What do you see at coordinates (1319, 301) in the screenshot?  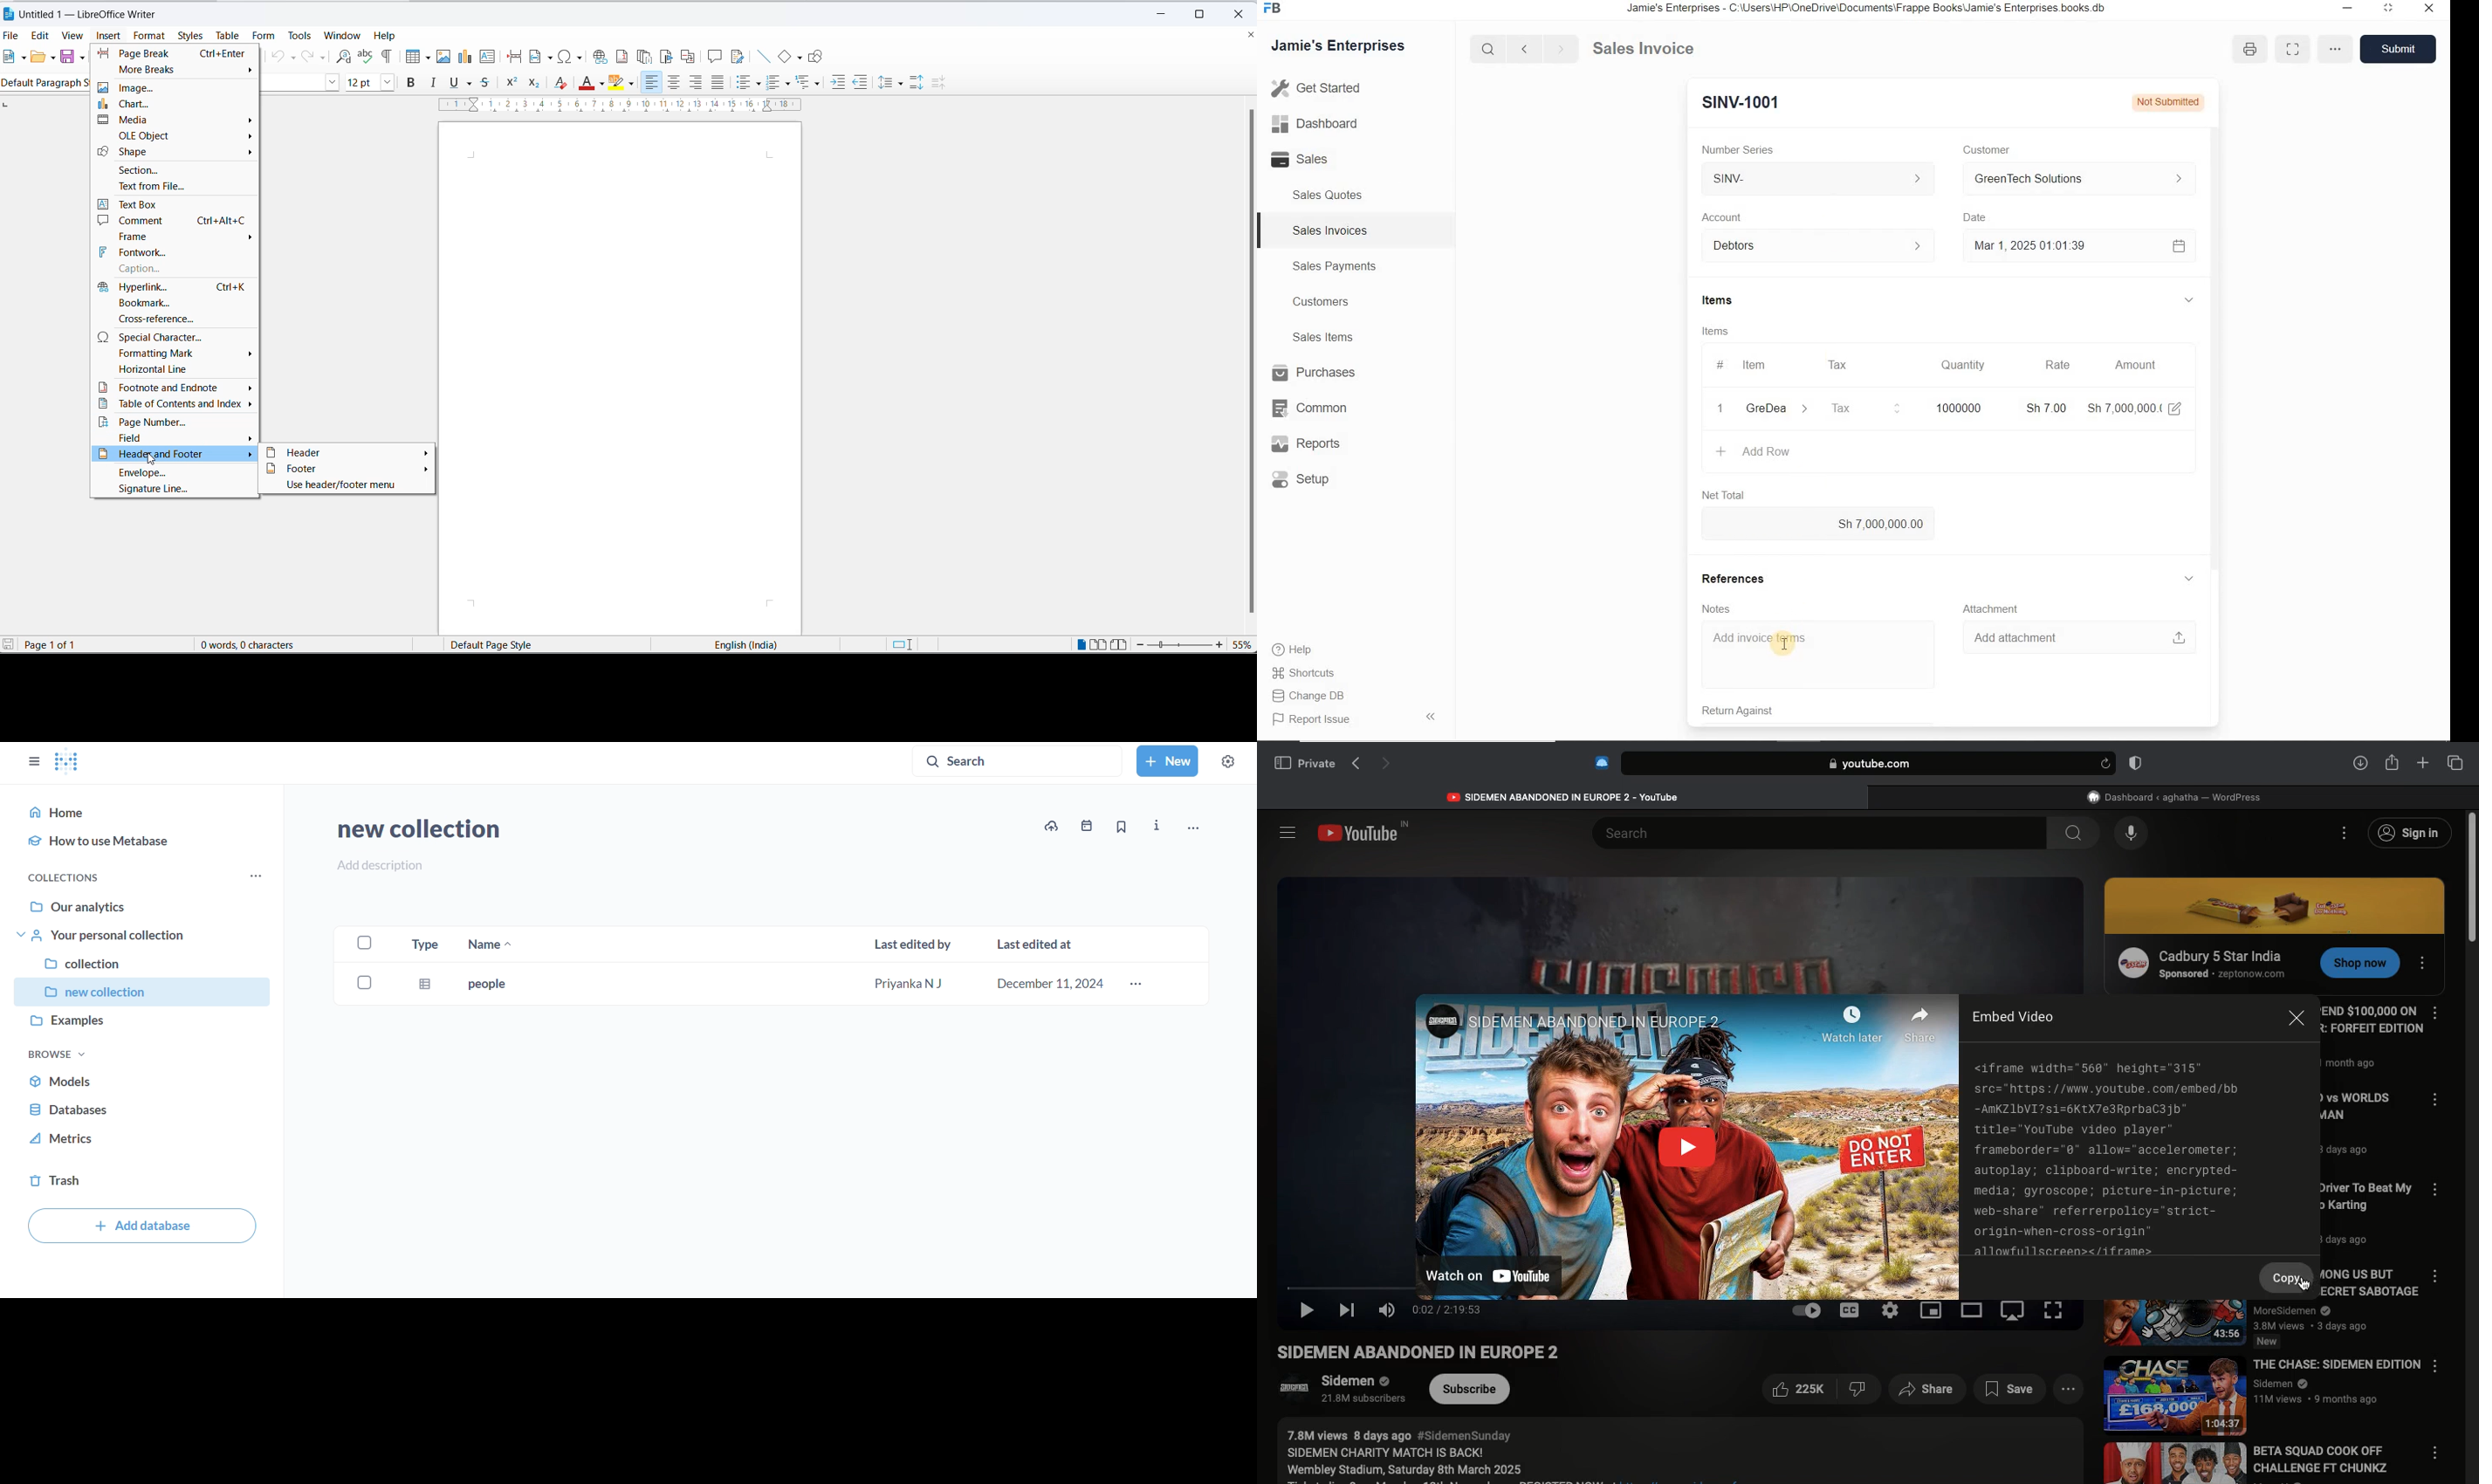 I see `Customers` at bounding box center [1319, 301].